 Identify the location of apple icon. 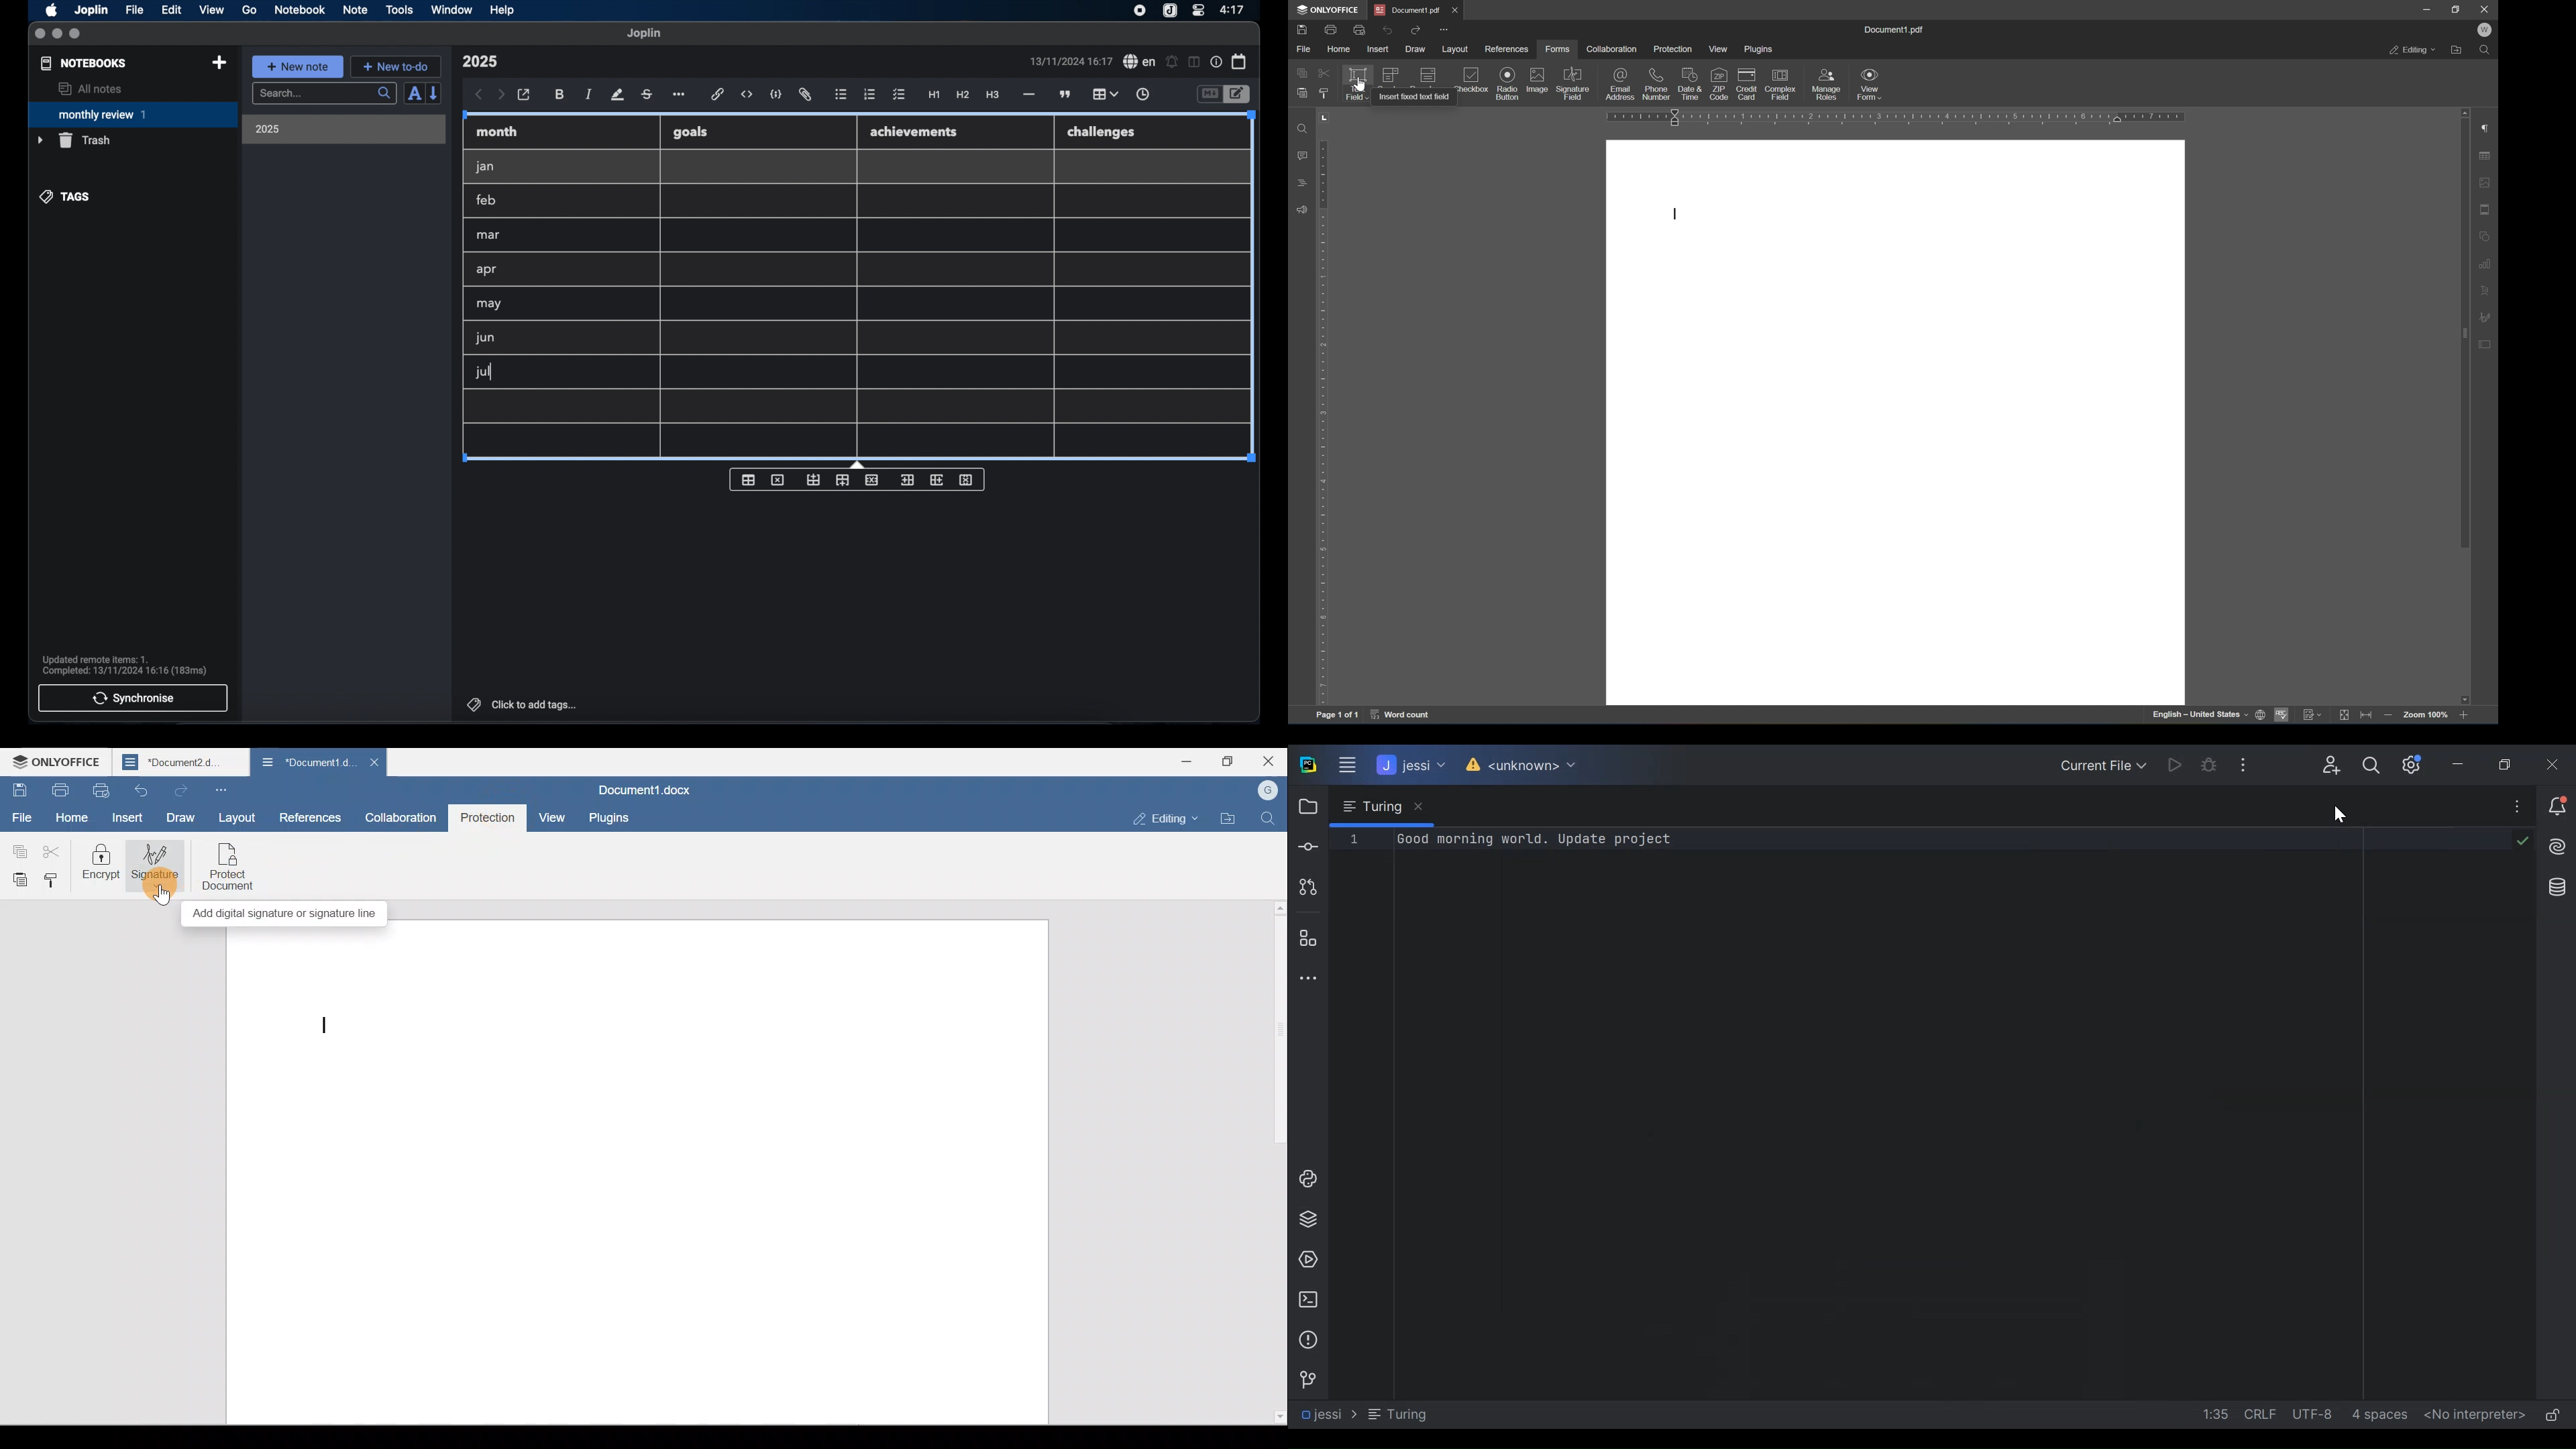
(50, 10).